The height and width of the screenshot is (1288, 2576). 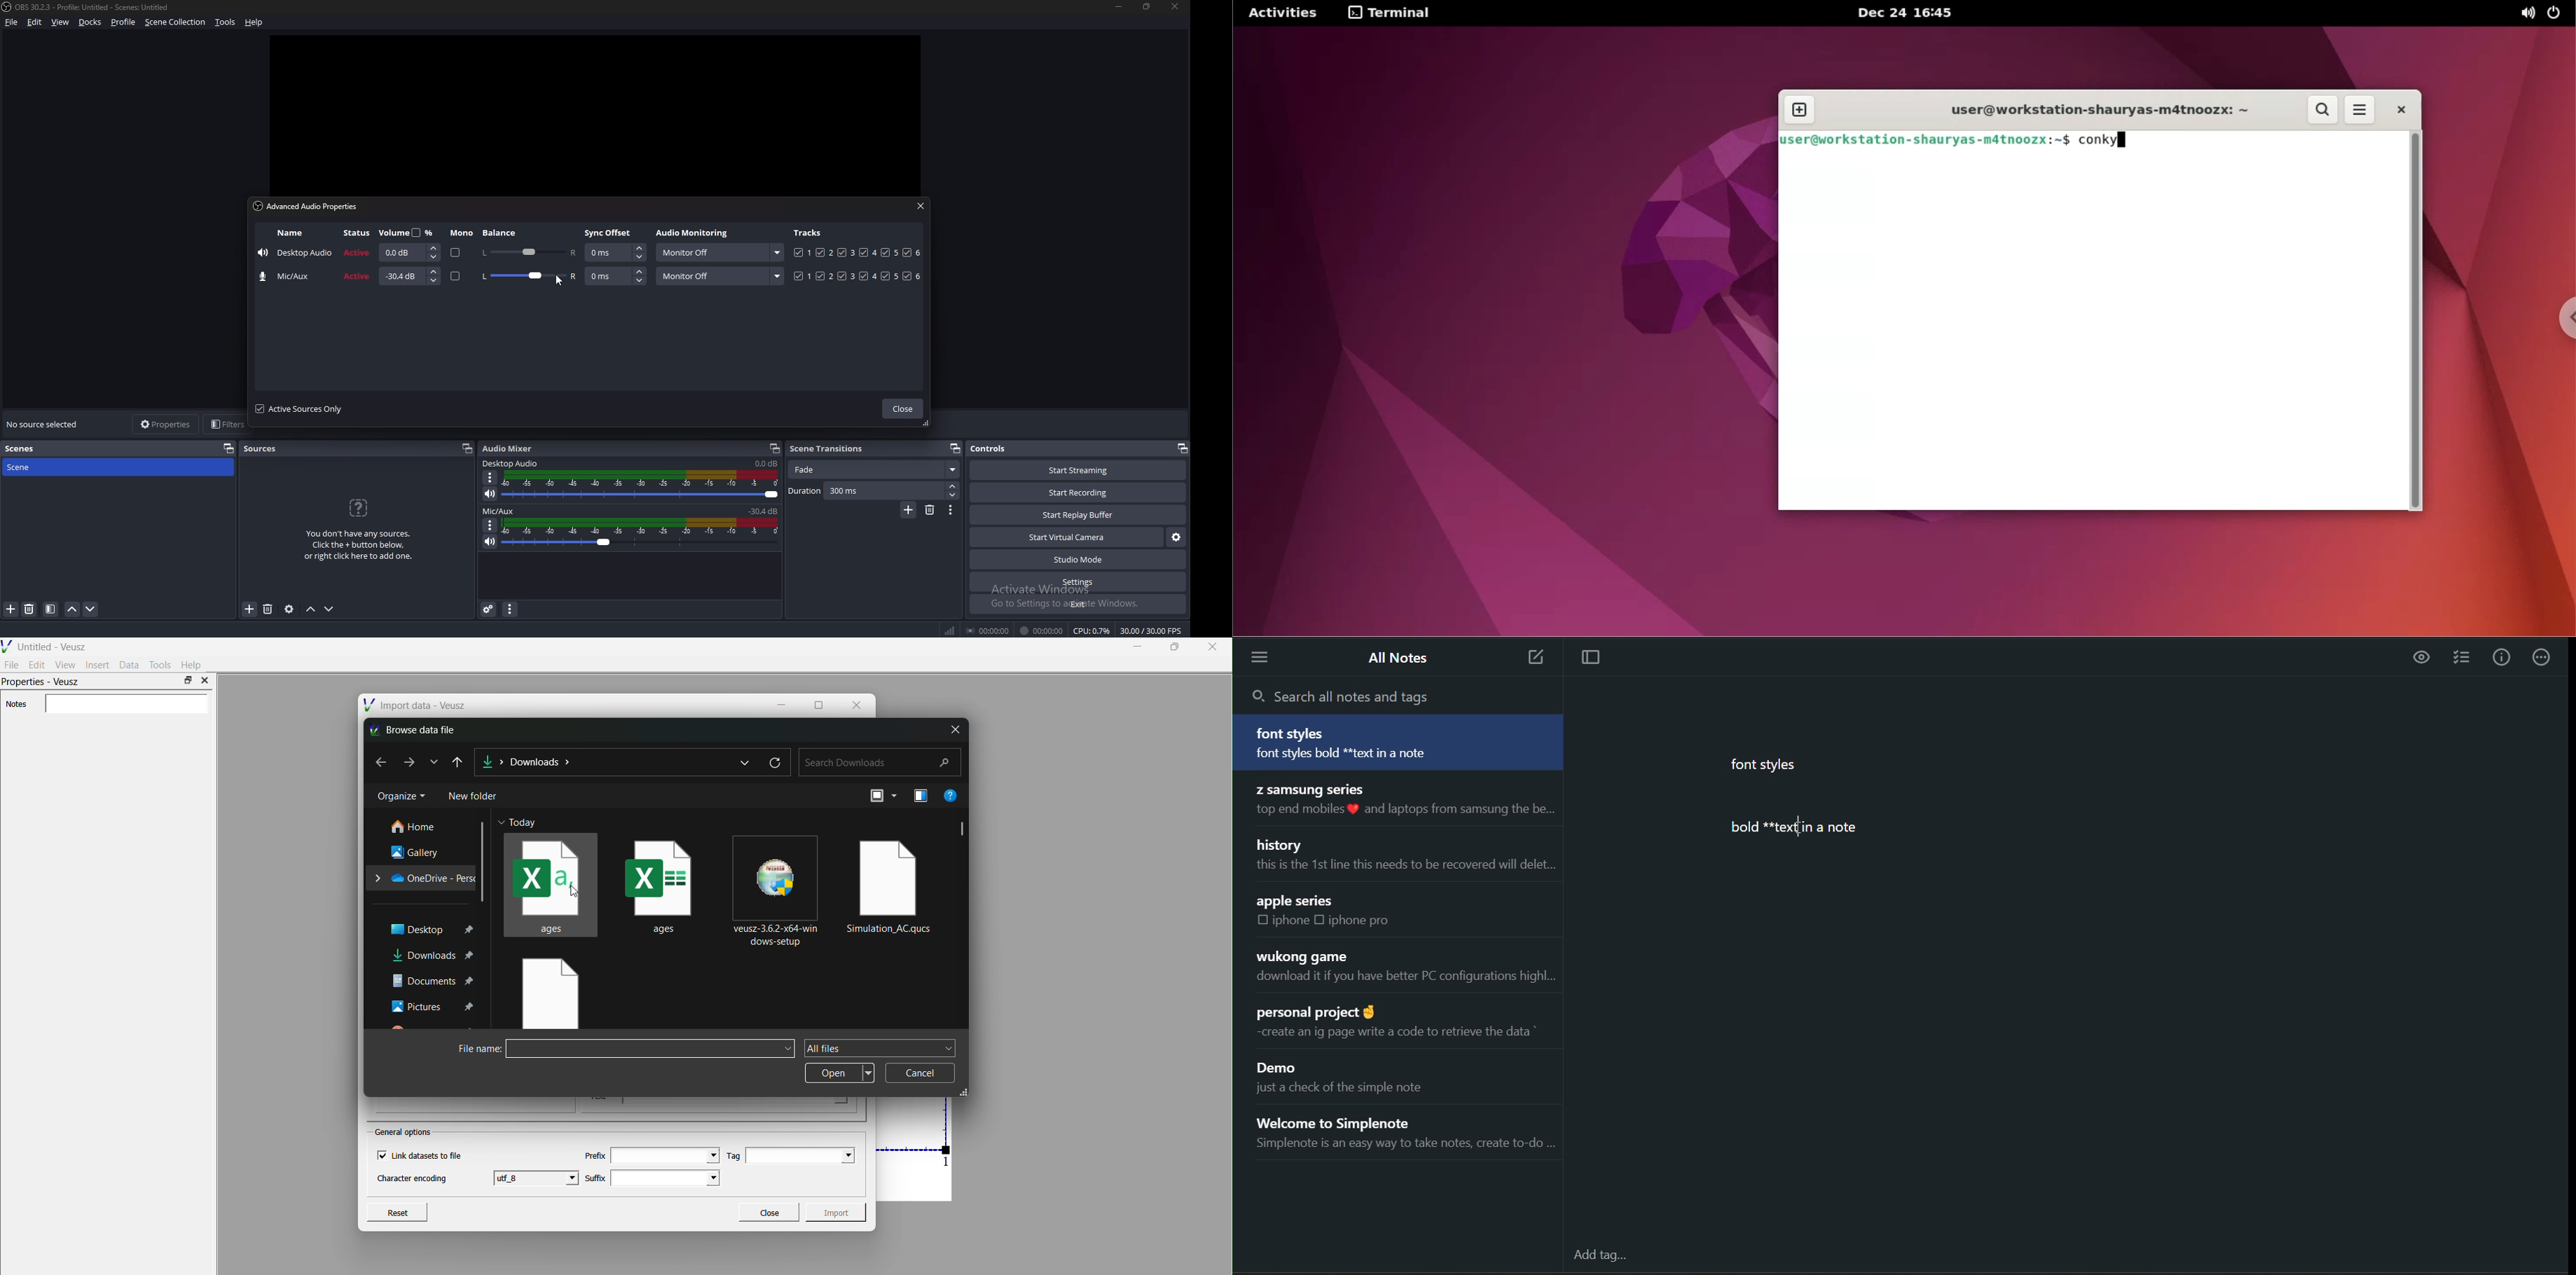 What do you see at coordinates (765, 510) in the screenshot?
I see `mic/aux volume` at bounding box center [765, 510].